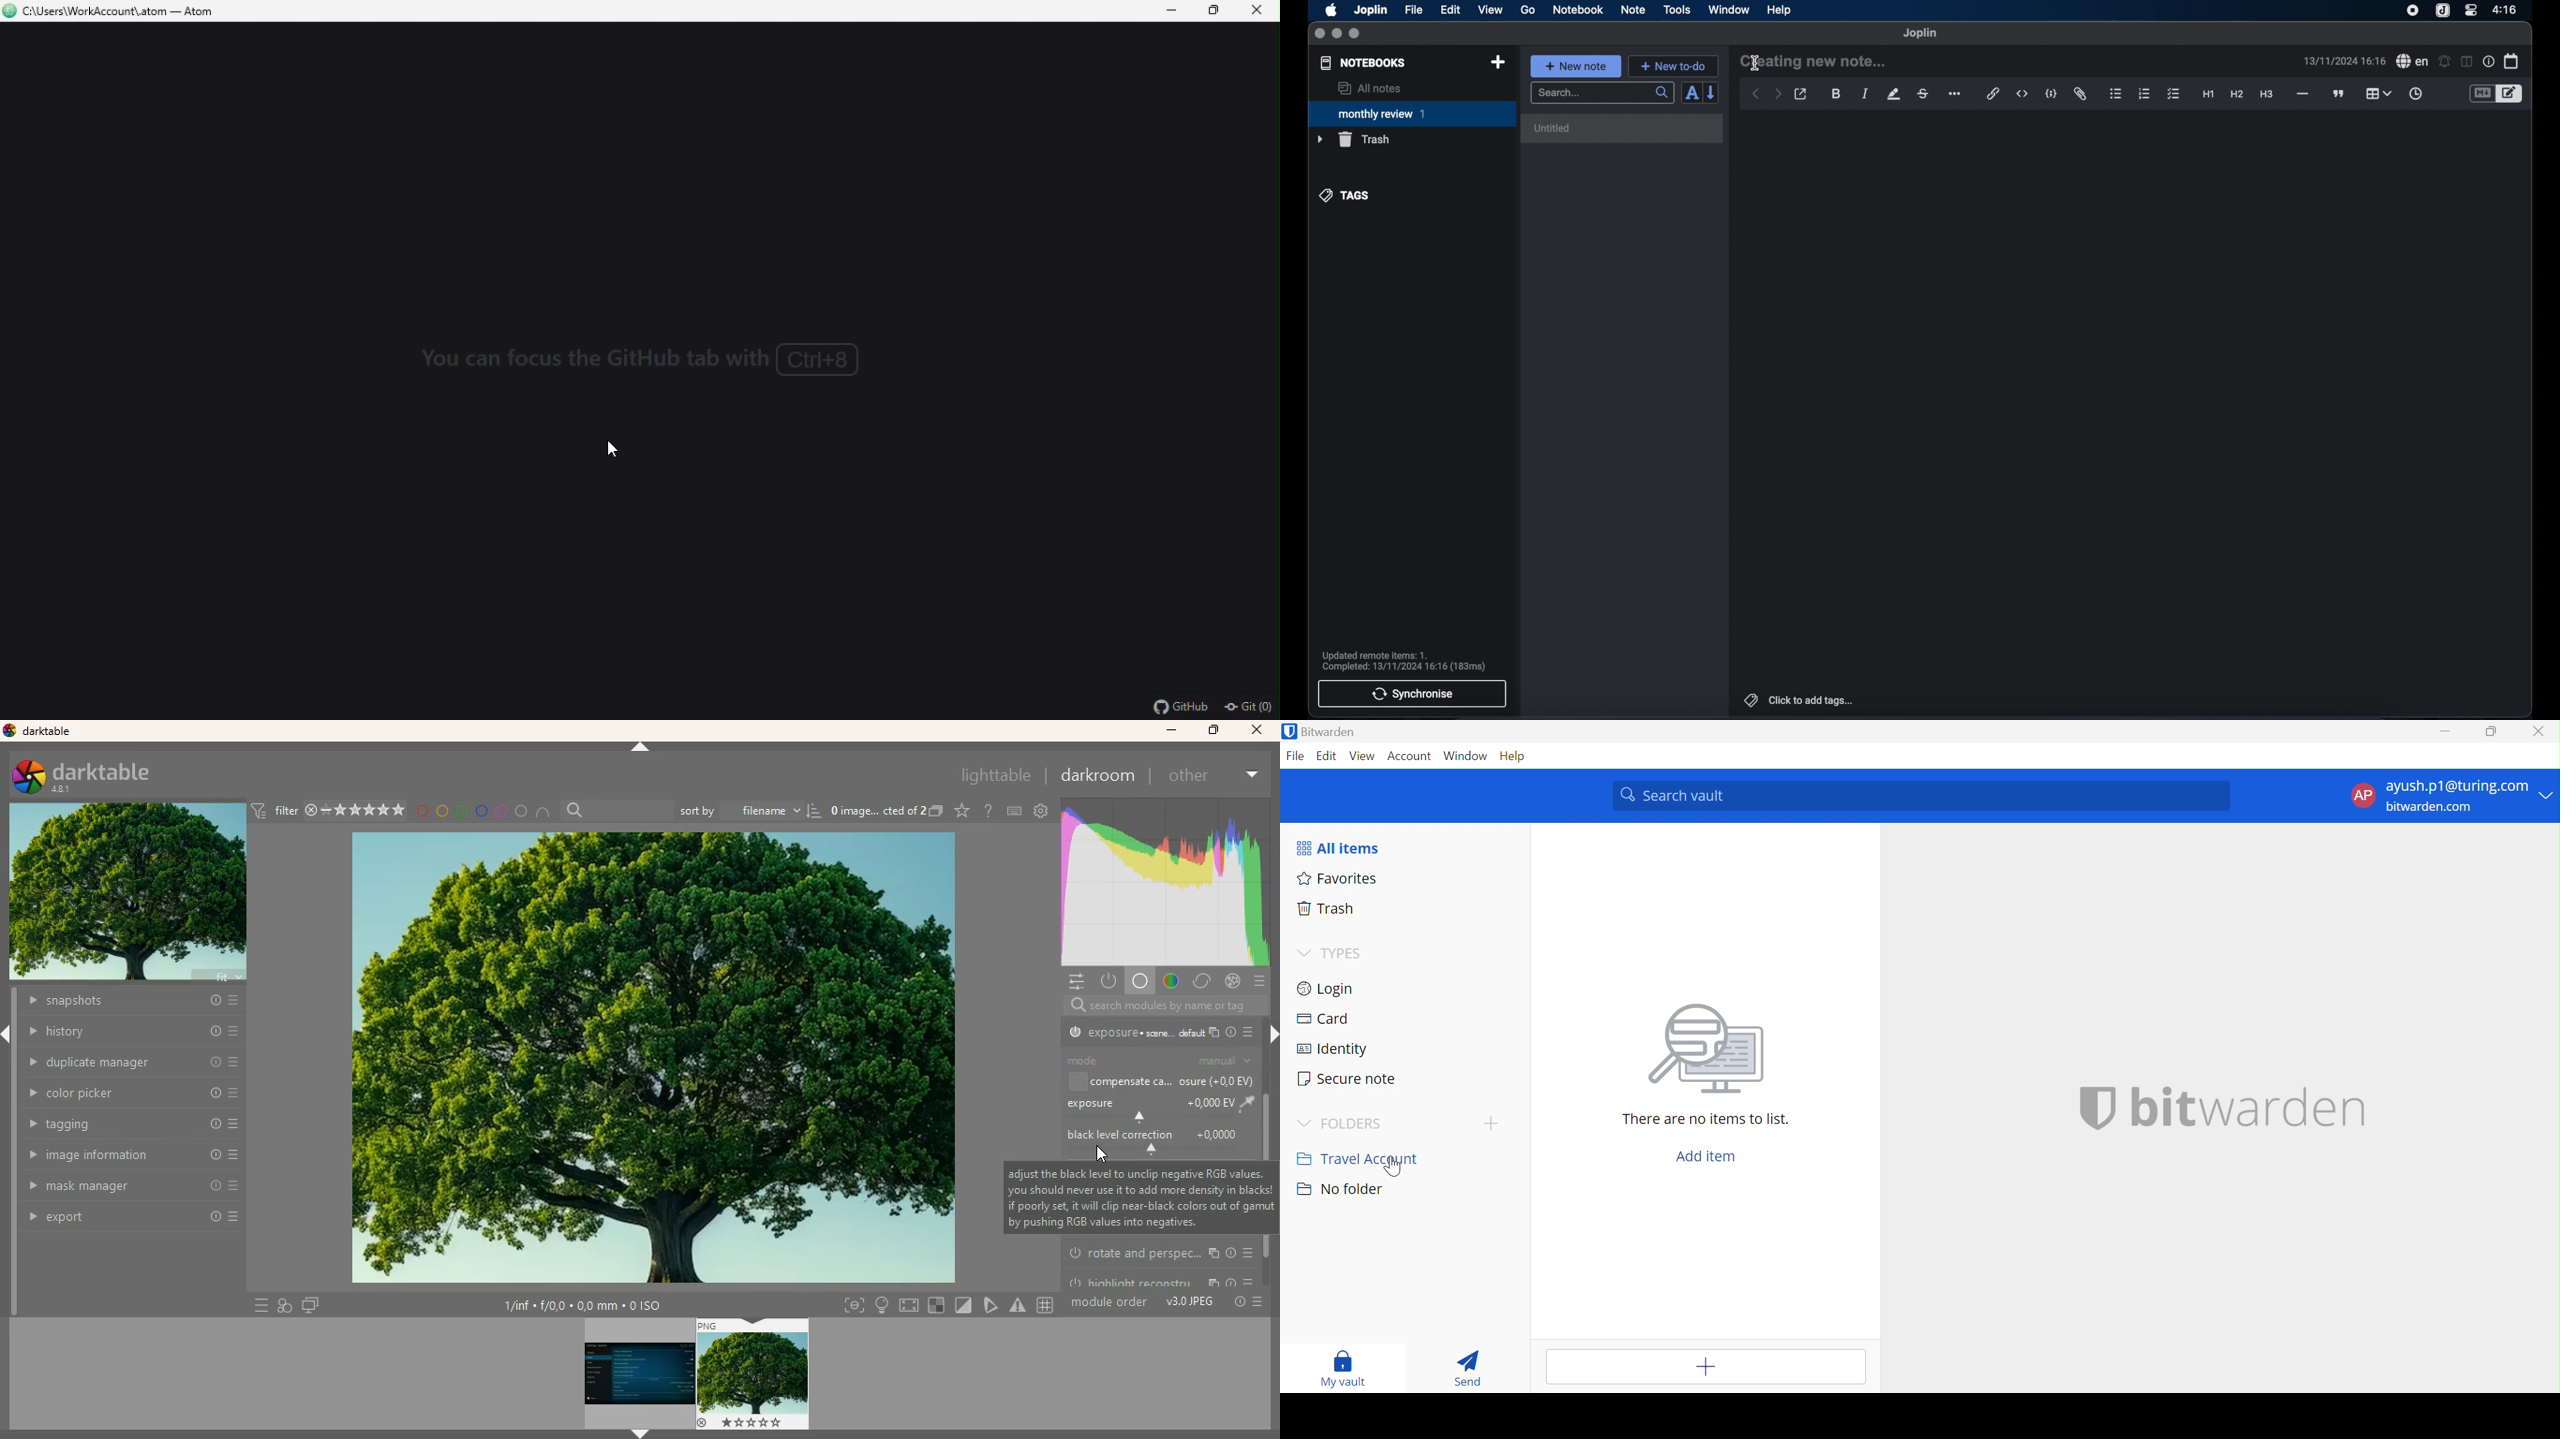 This screenshot has height=1456, width=2576. Describe the element at coordinates (1369, 88) in the screenshot. I see `all notes` at that location.